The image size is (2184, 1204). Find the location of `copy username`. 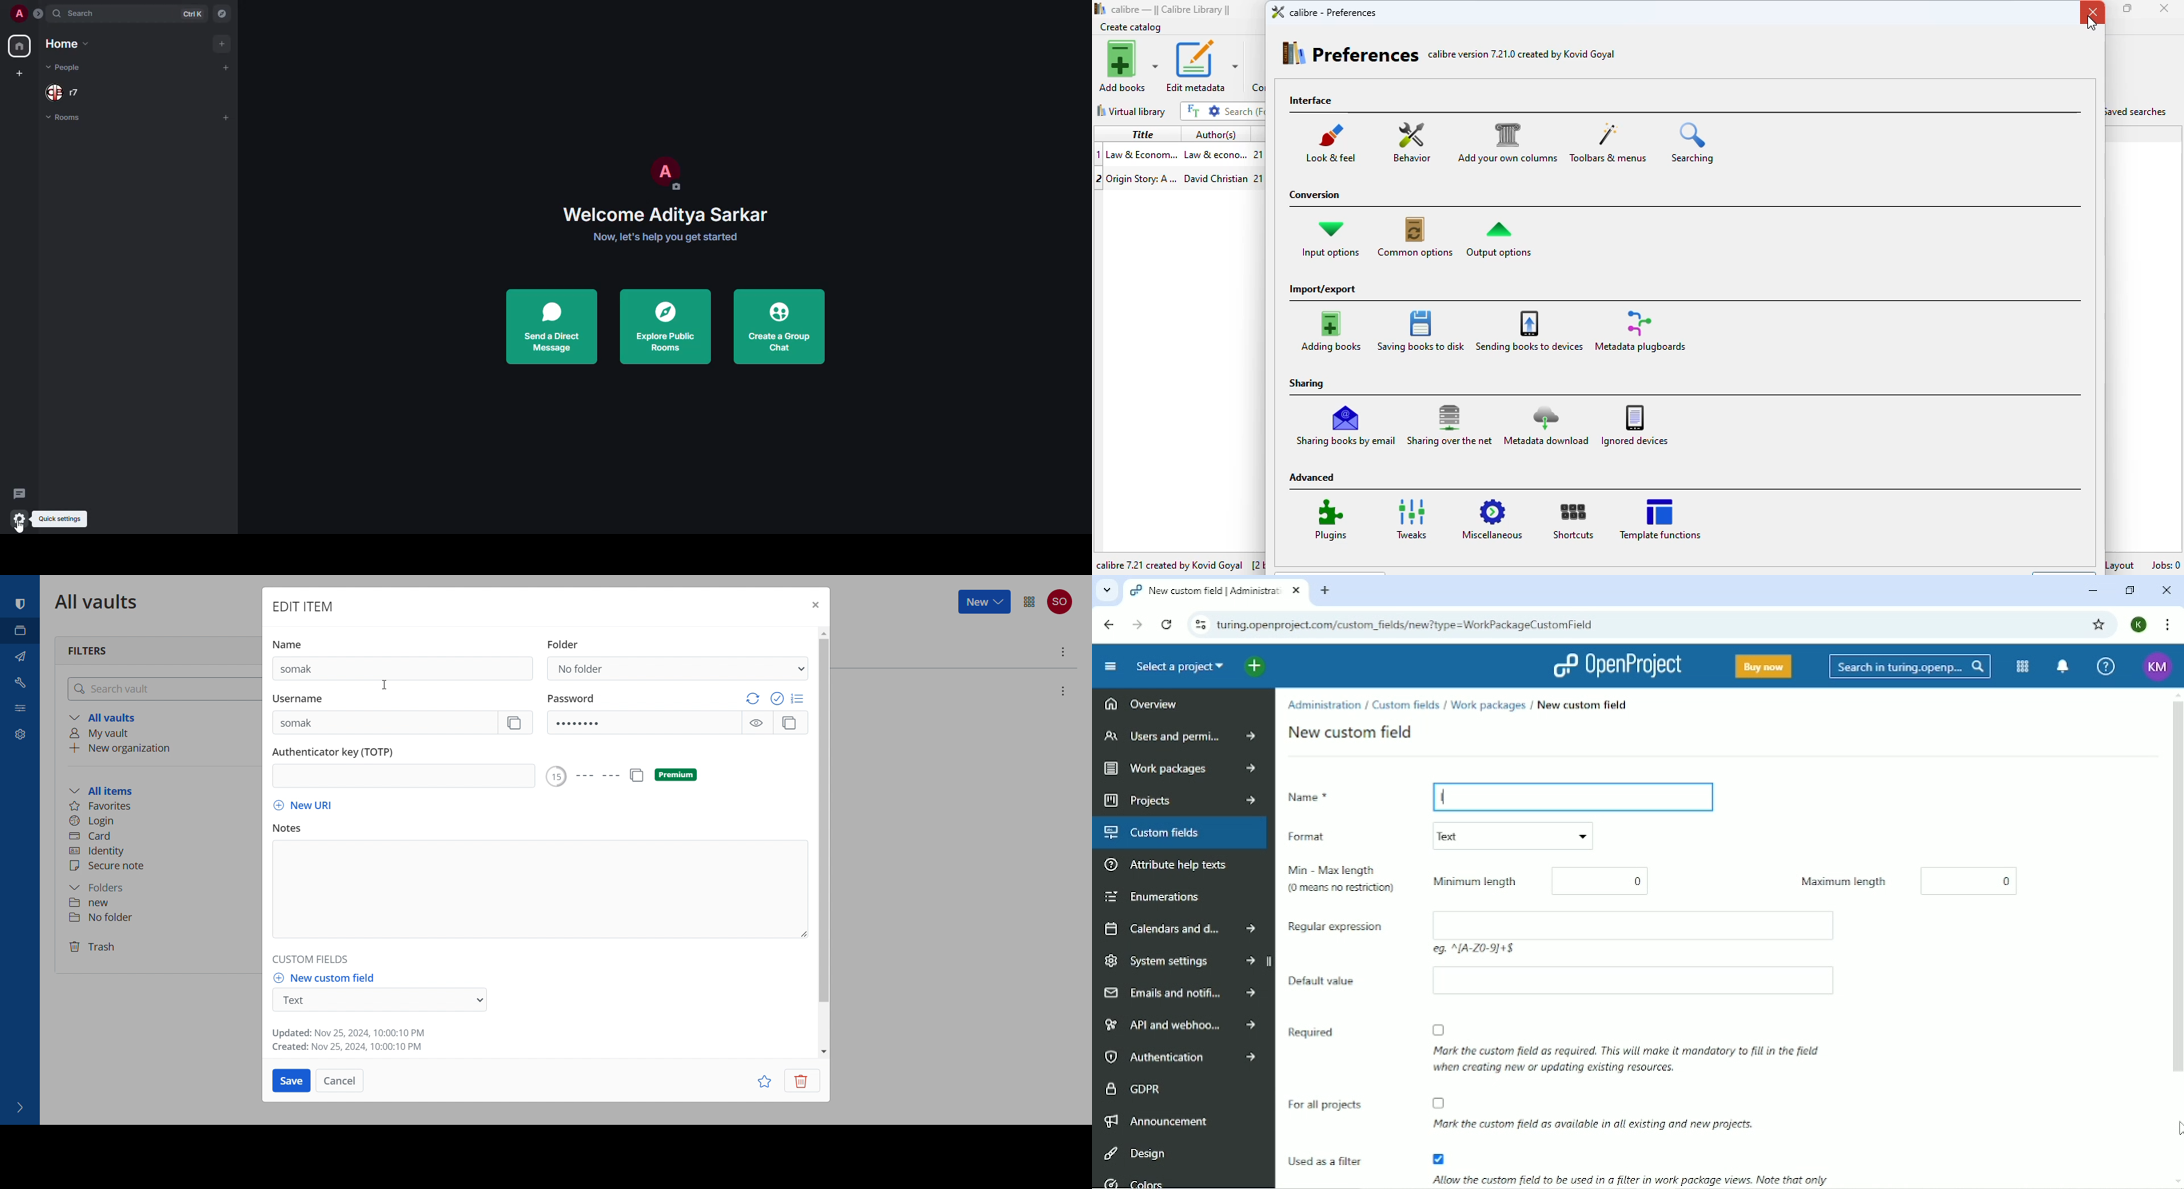

copy username is located at coordinates (516, 723).